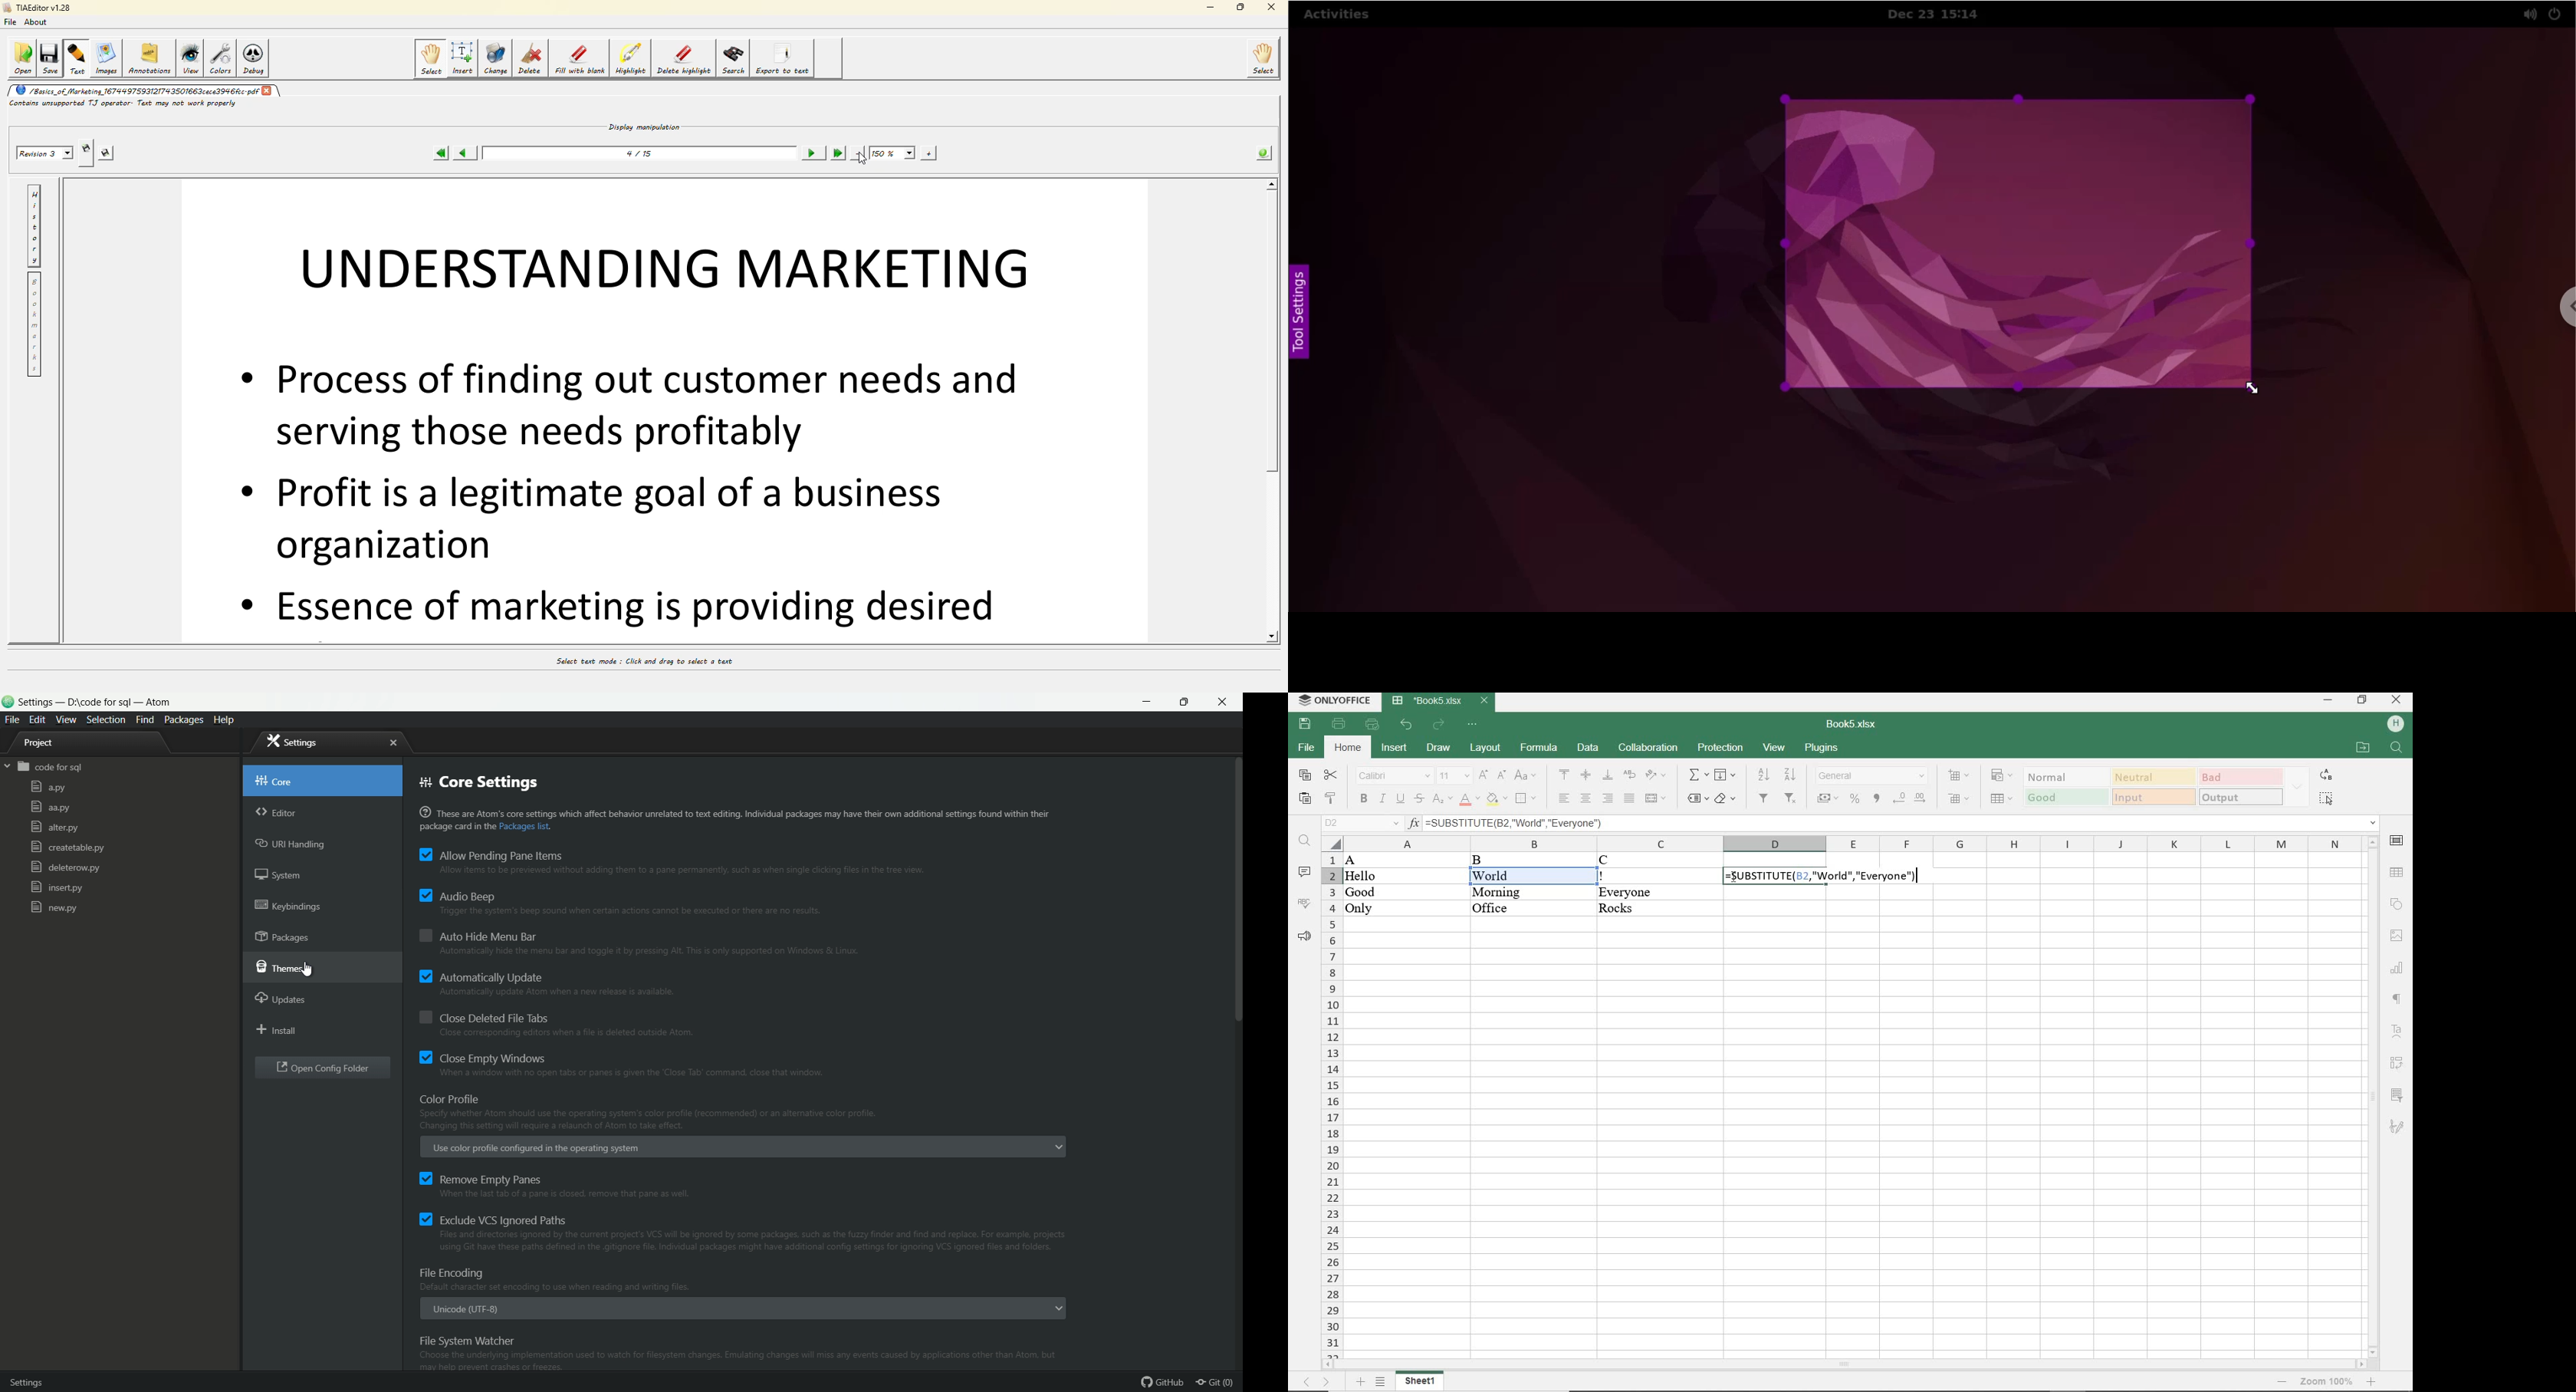 The width and height of the screenshot is (2576, 1400). What do you see at coordinates (537, 1148) in the screenshot?
I see `use color profile configured in the operating system` at bounding box center [537, 1148].